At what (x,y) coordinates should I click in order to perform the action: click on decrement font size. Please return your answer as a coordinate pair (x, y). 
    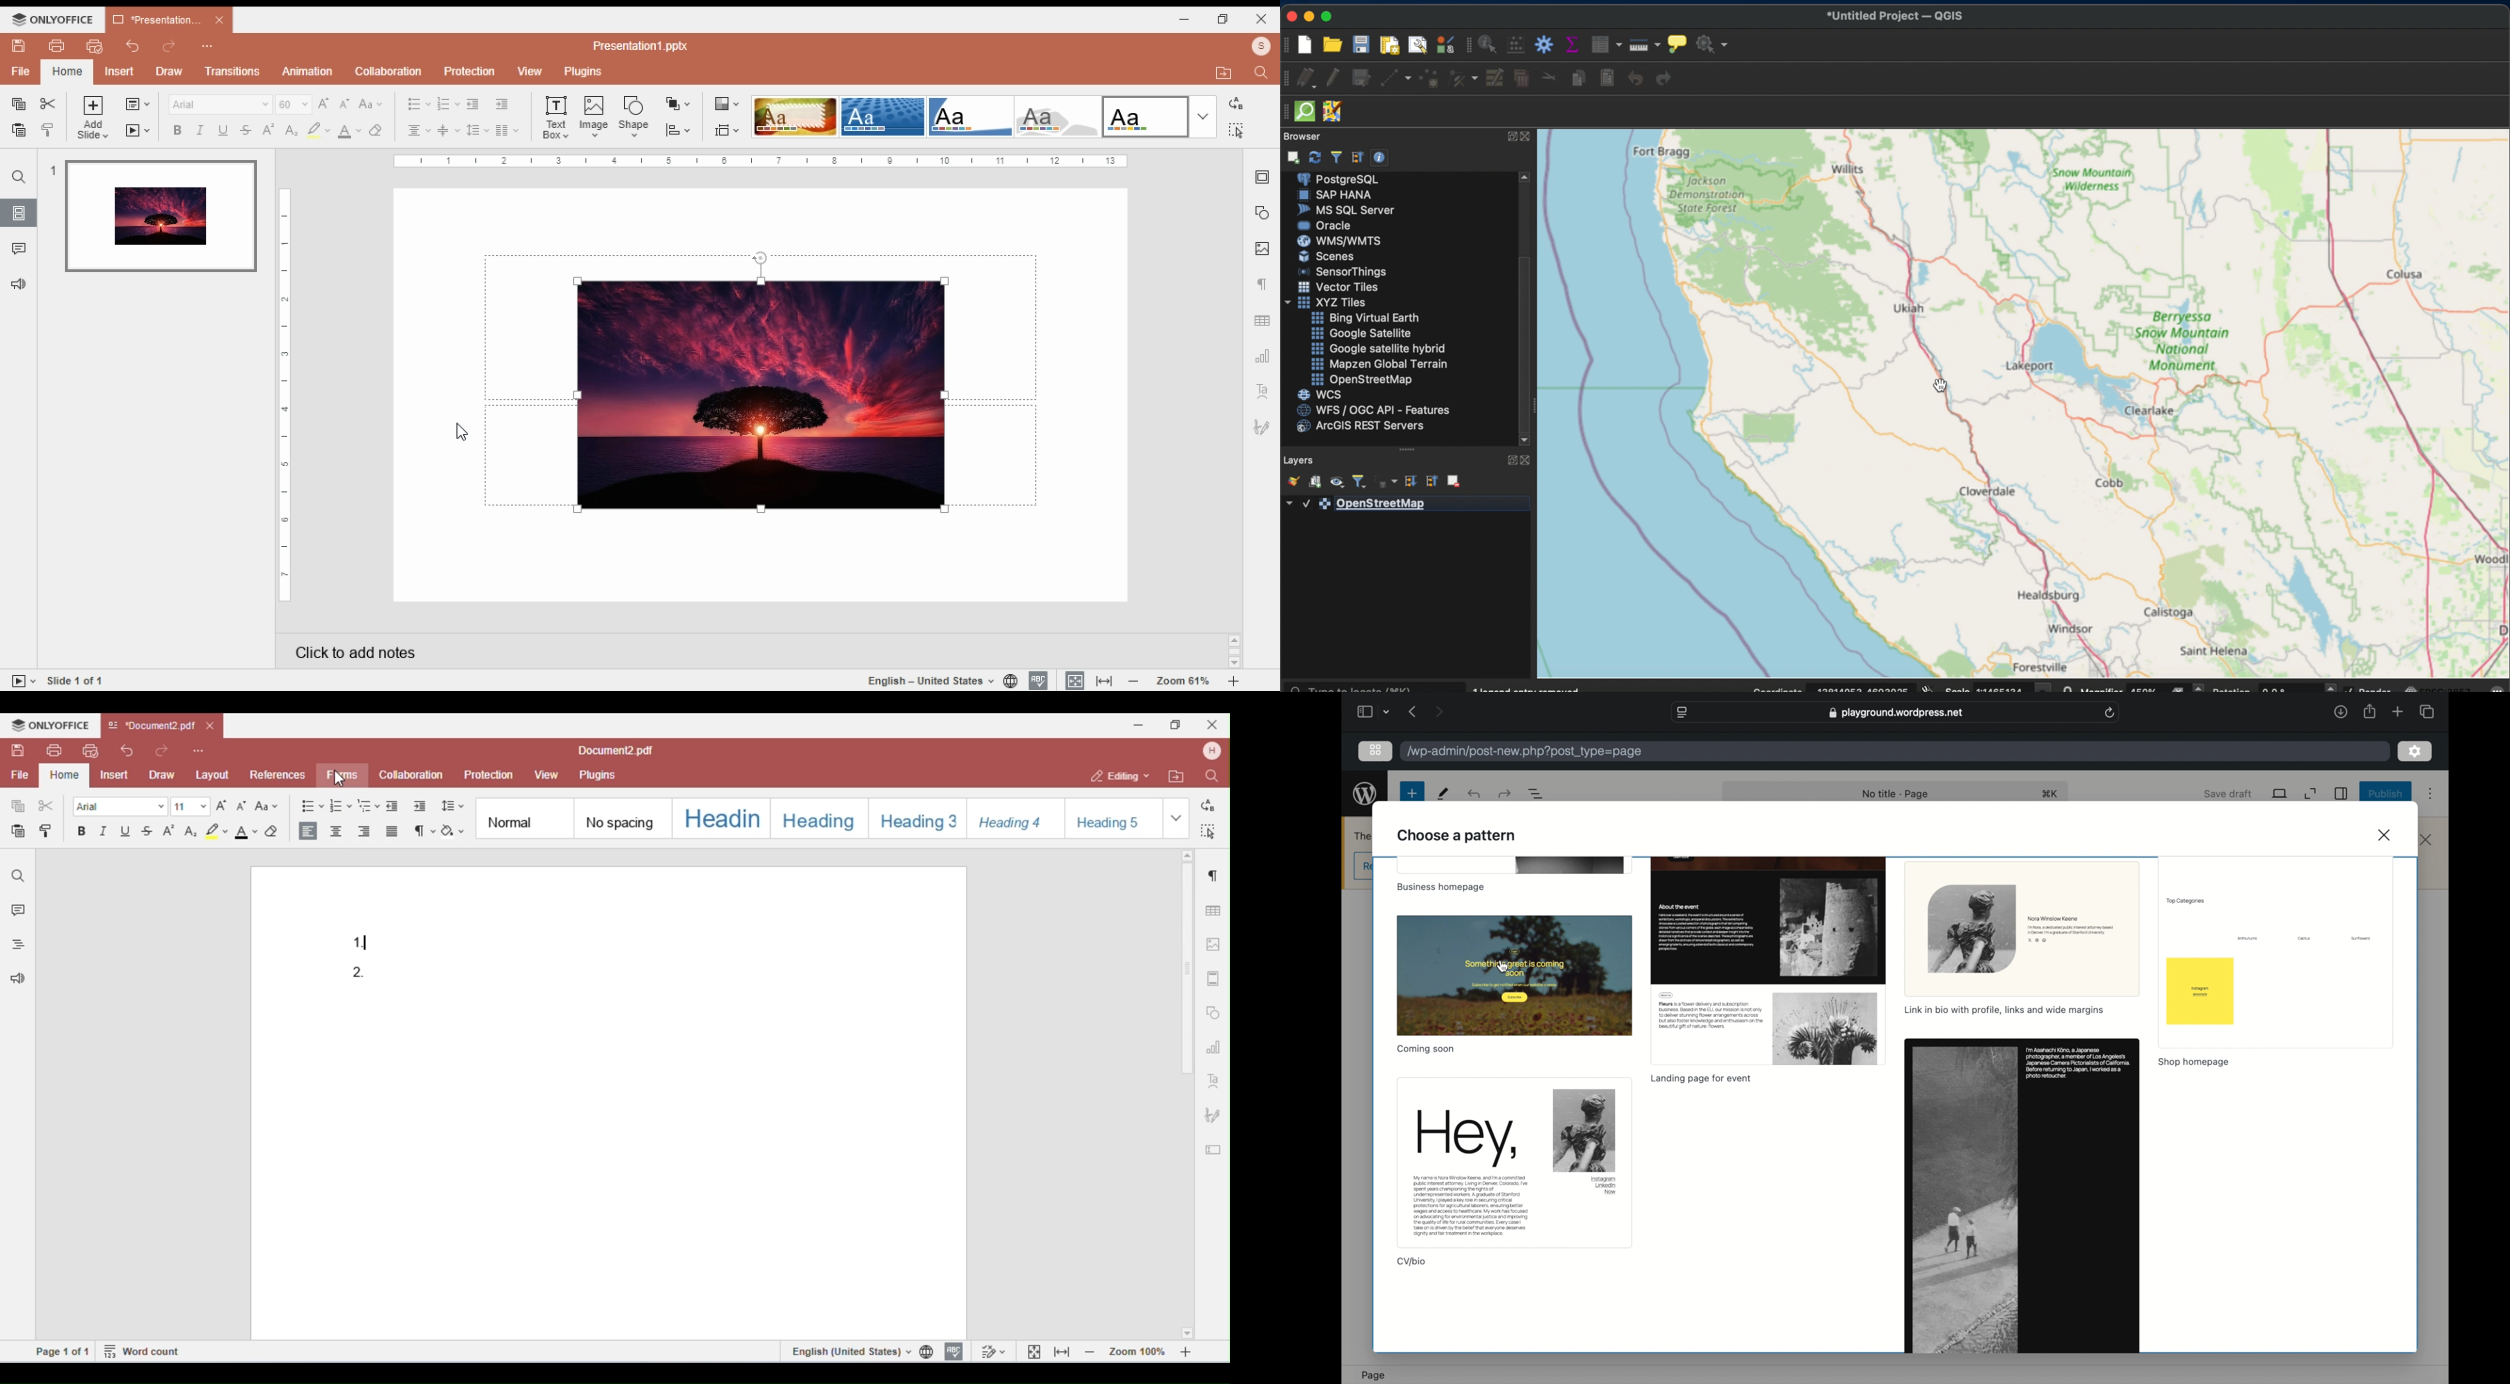
    Looking at the image, I should click on (345, 104).